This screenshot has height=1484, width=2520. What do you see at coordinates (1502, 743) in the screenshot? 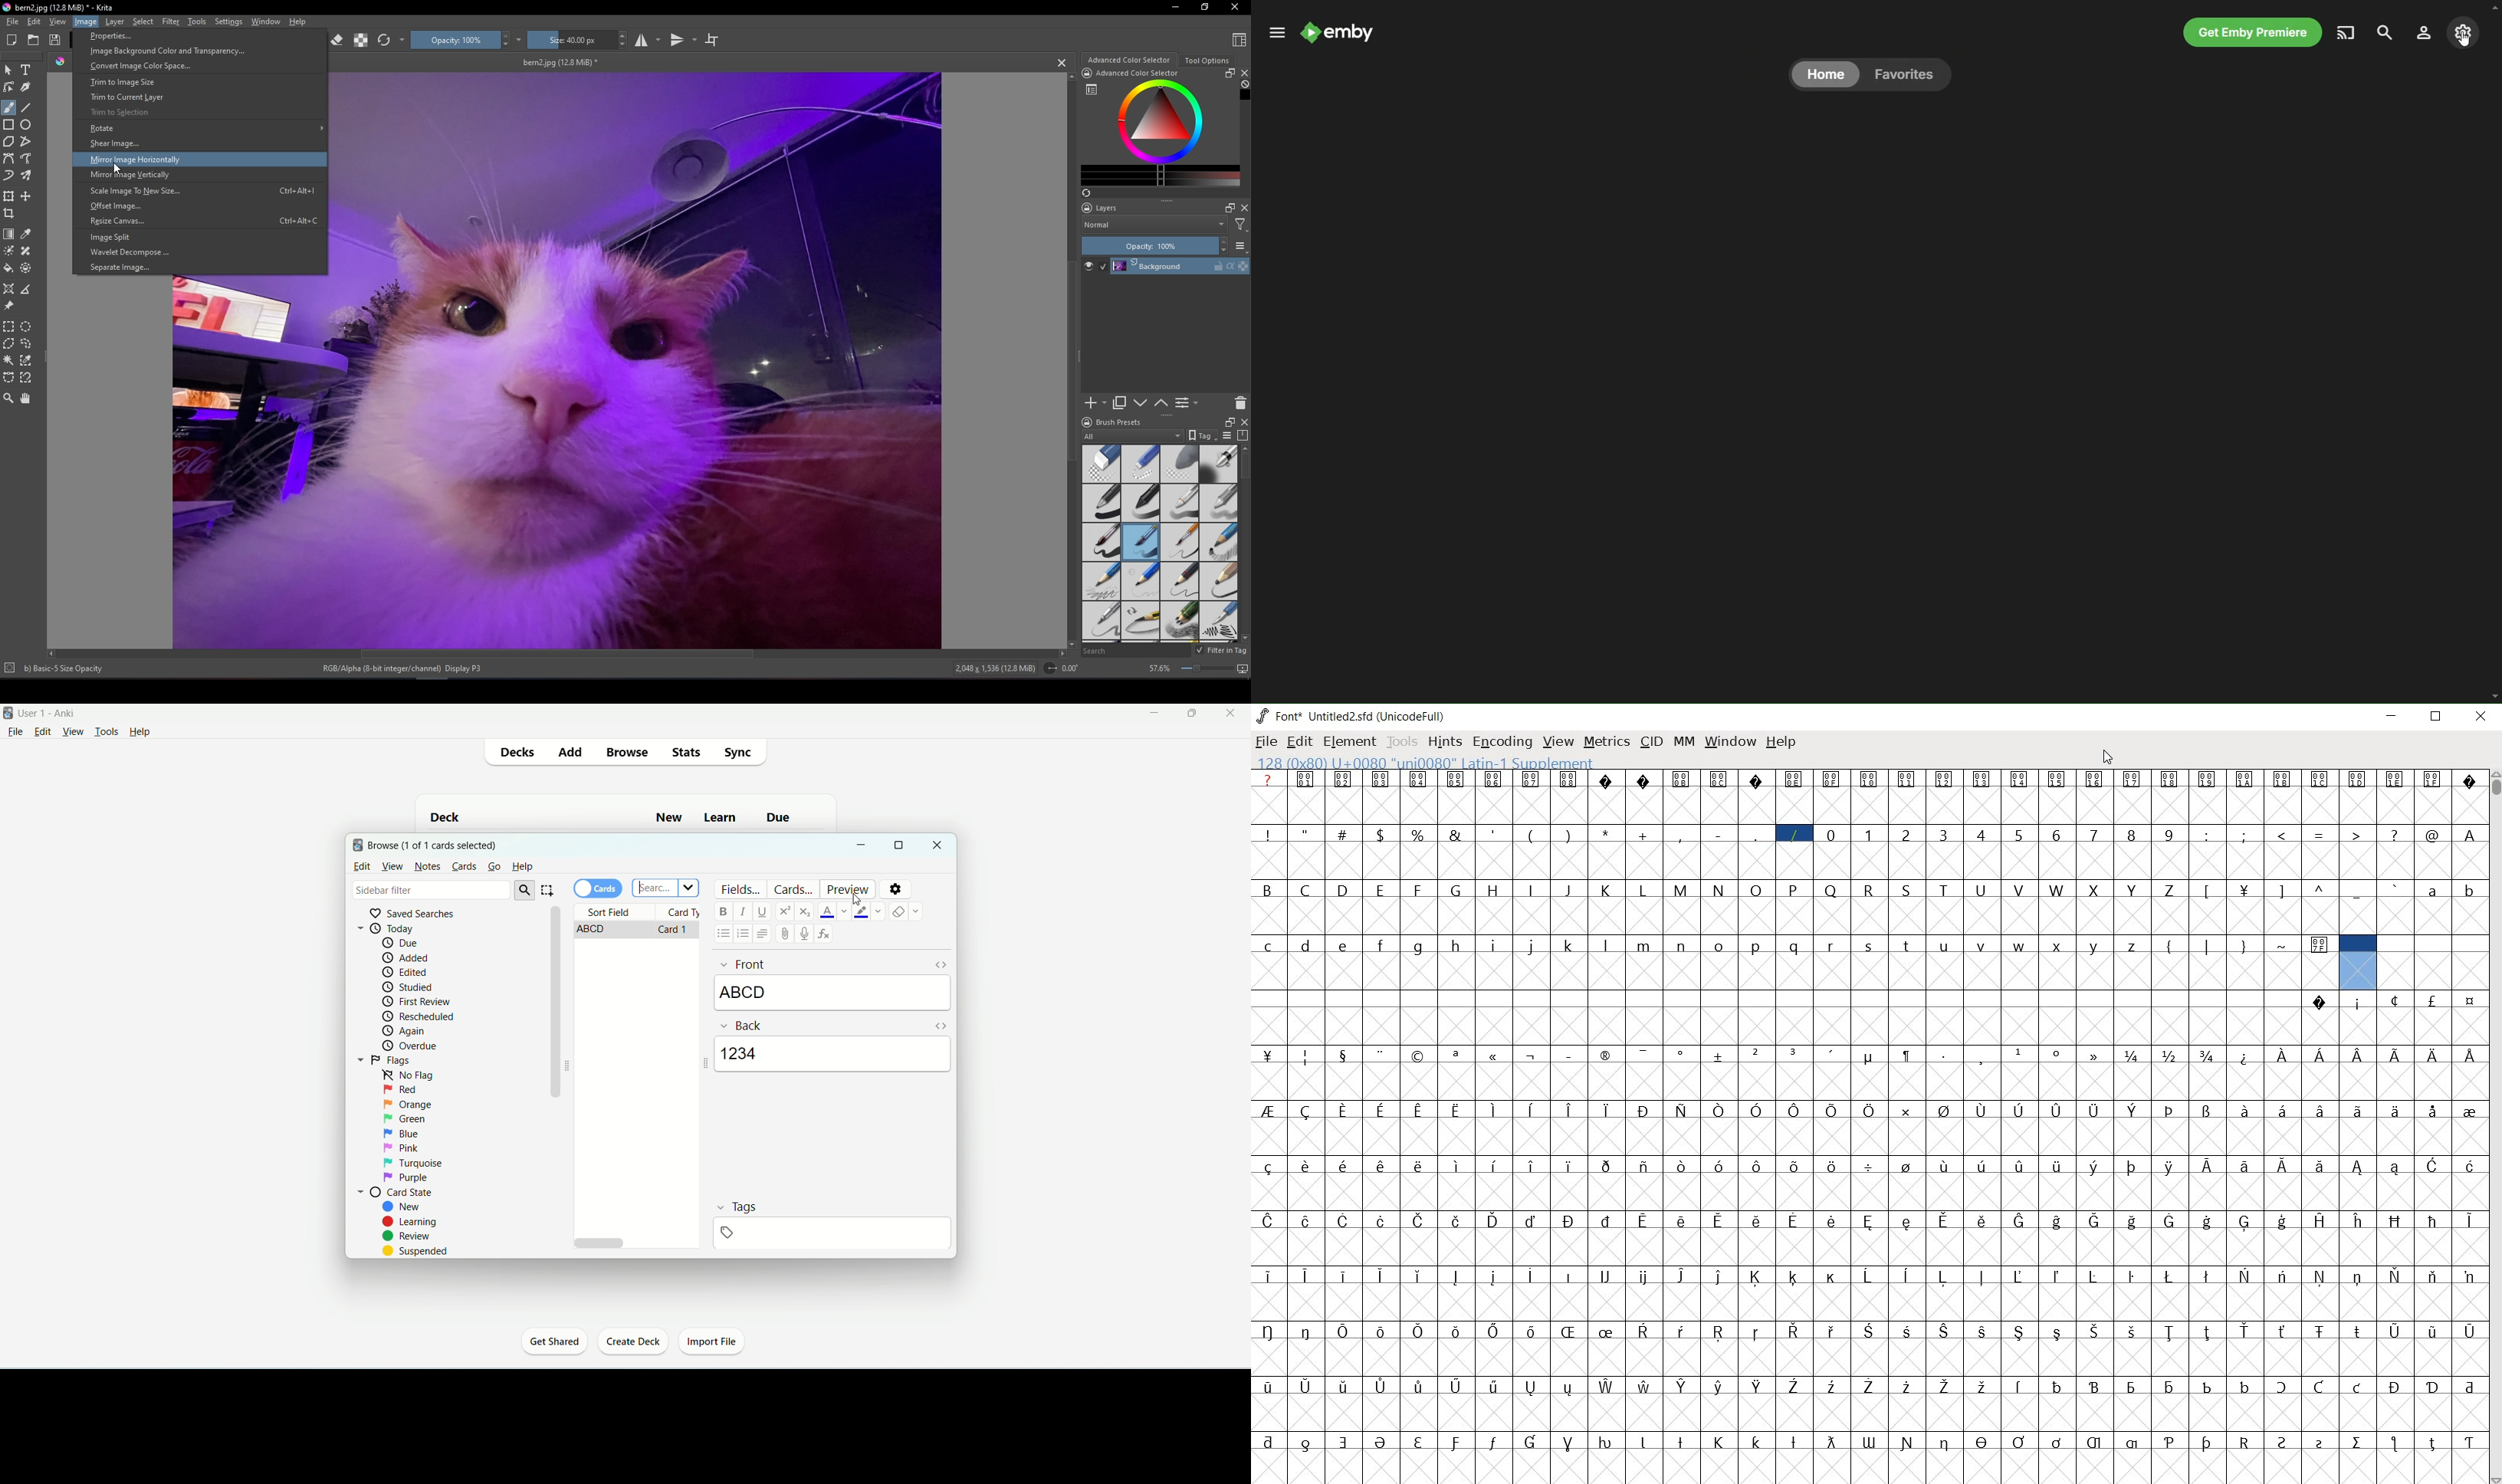
I see `encoding` at bounding box center [1502, 743].